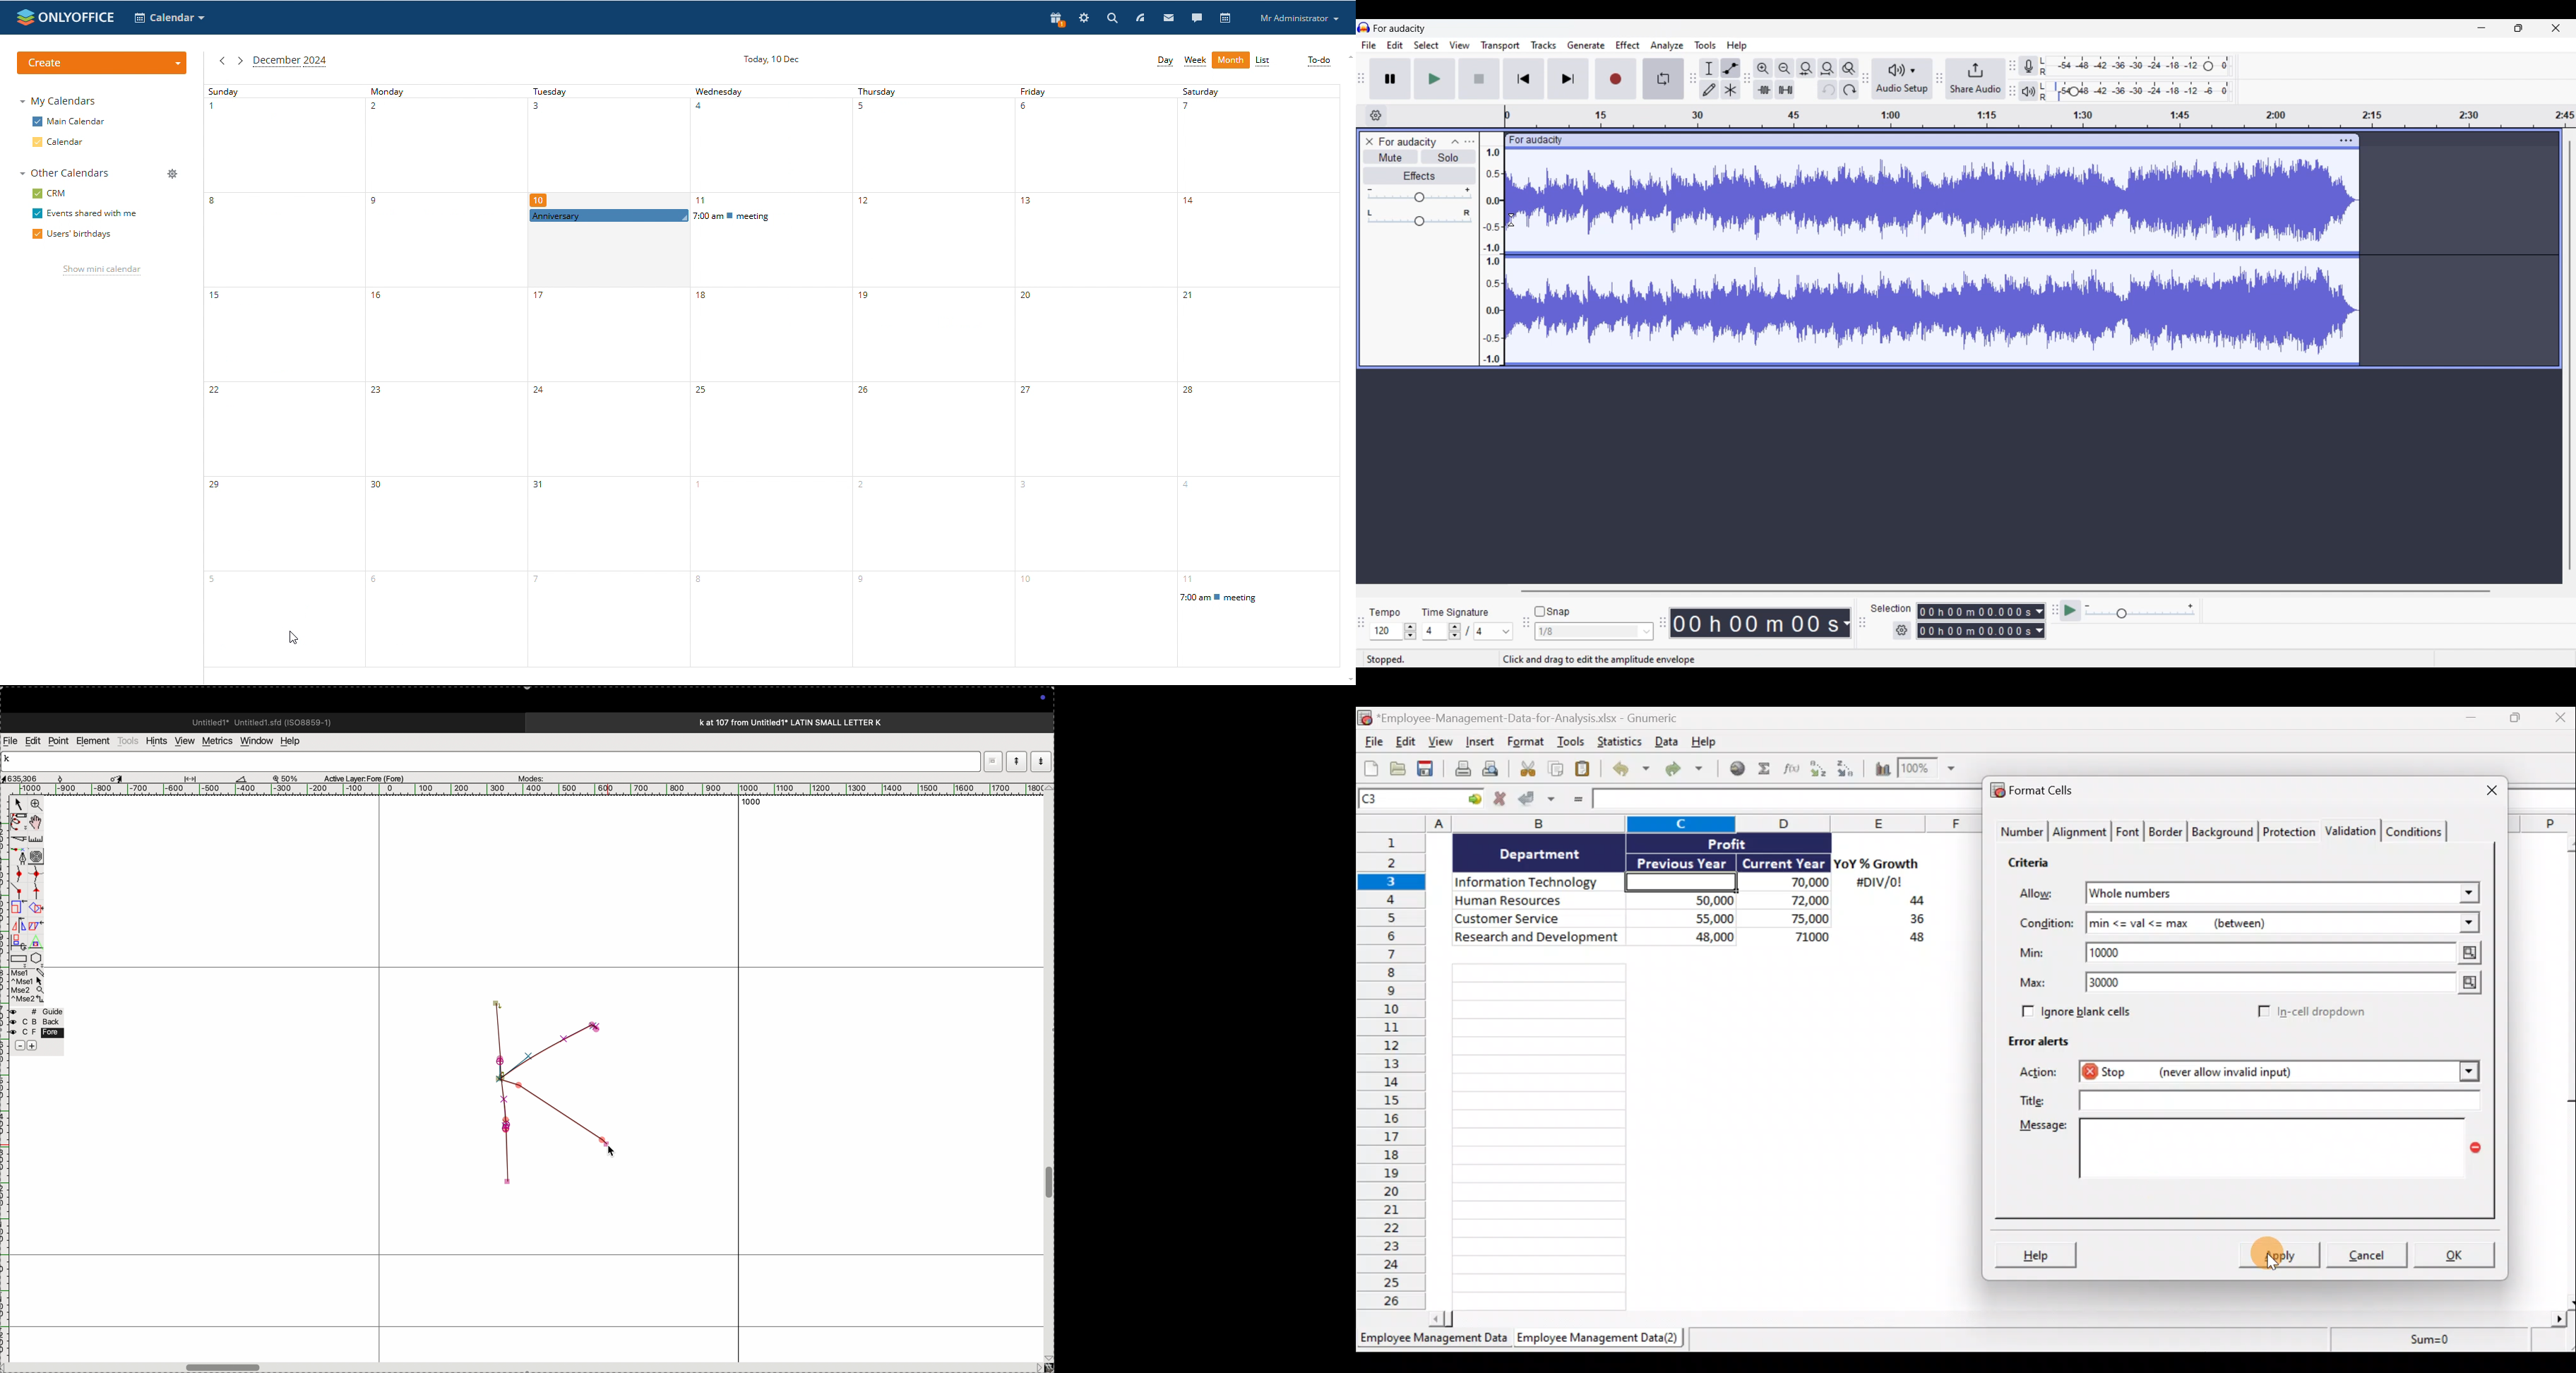 The height and width of the screenshot is (1400, 2576). What do you see at coordinates (1511, 220) in the screenshot?
I see `Cursor clicking on track` at bounding box center [1511, 220].